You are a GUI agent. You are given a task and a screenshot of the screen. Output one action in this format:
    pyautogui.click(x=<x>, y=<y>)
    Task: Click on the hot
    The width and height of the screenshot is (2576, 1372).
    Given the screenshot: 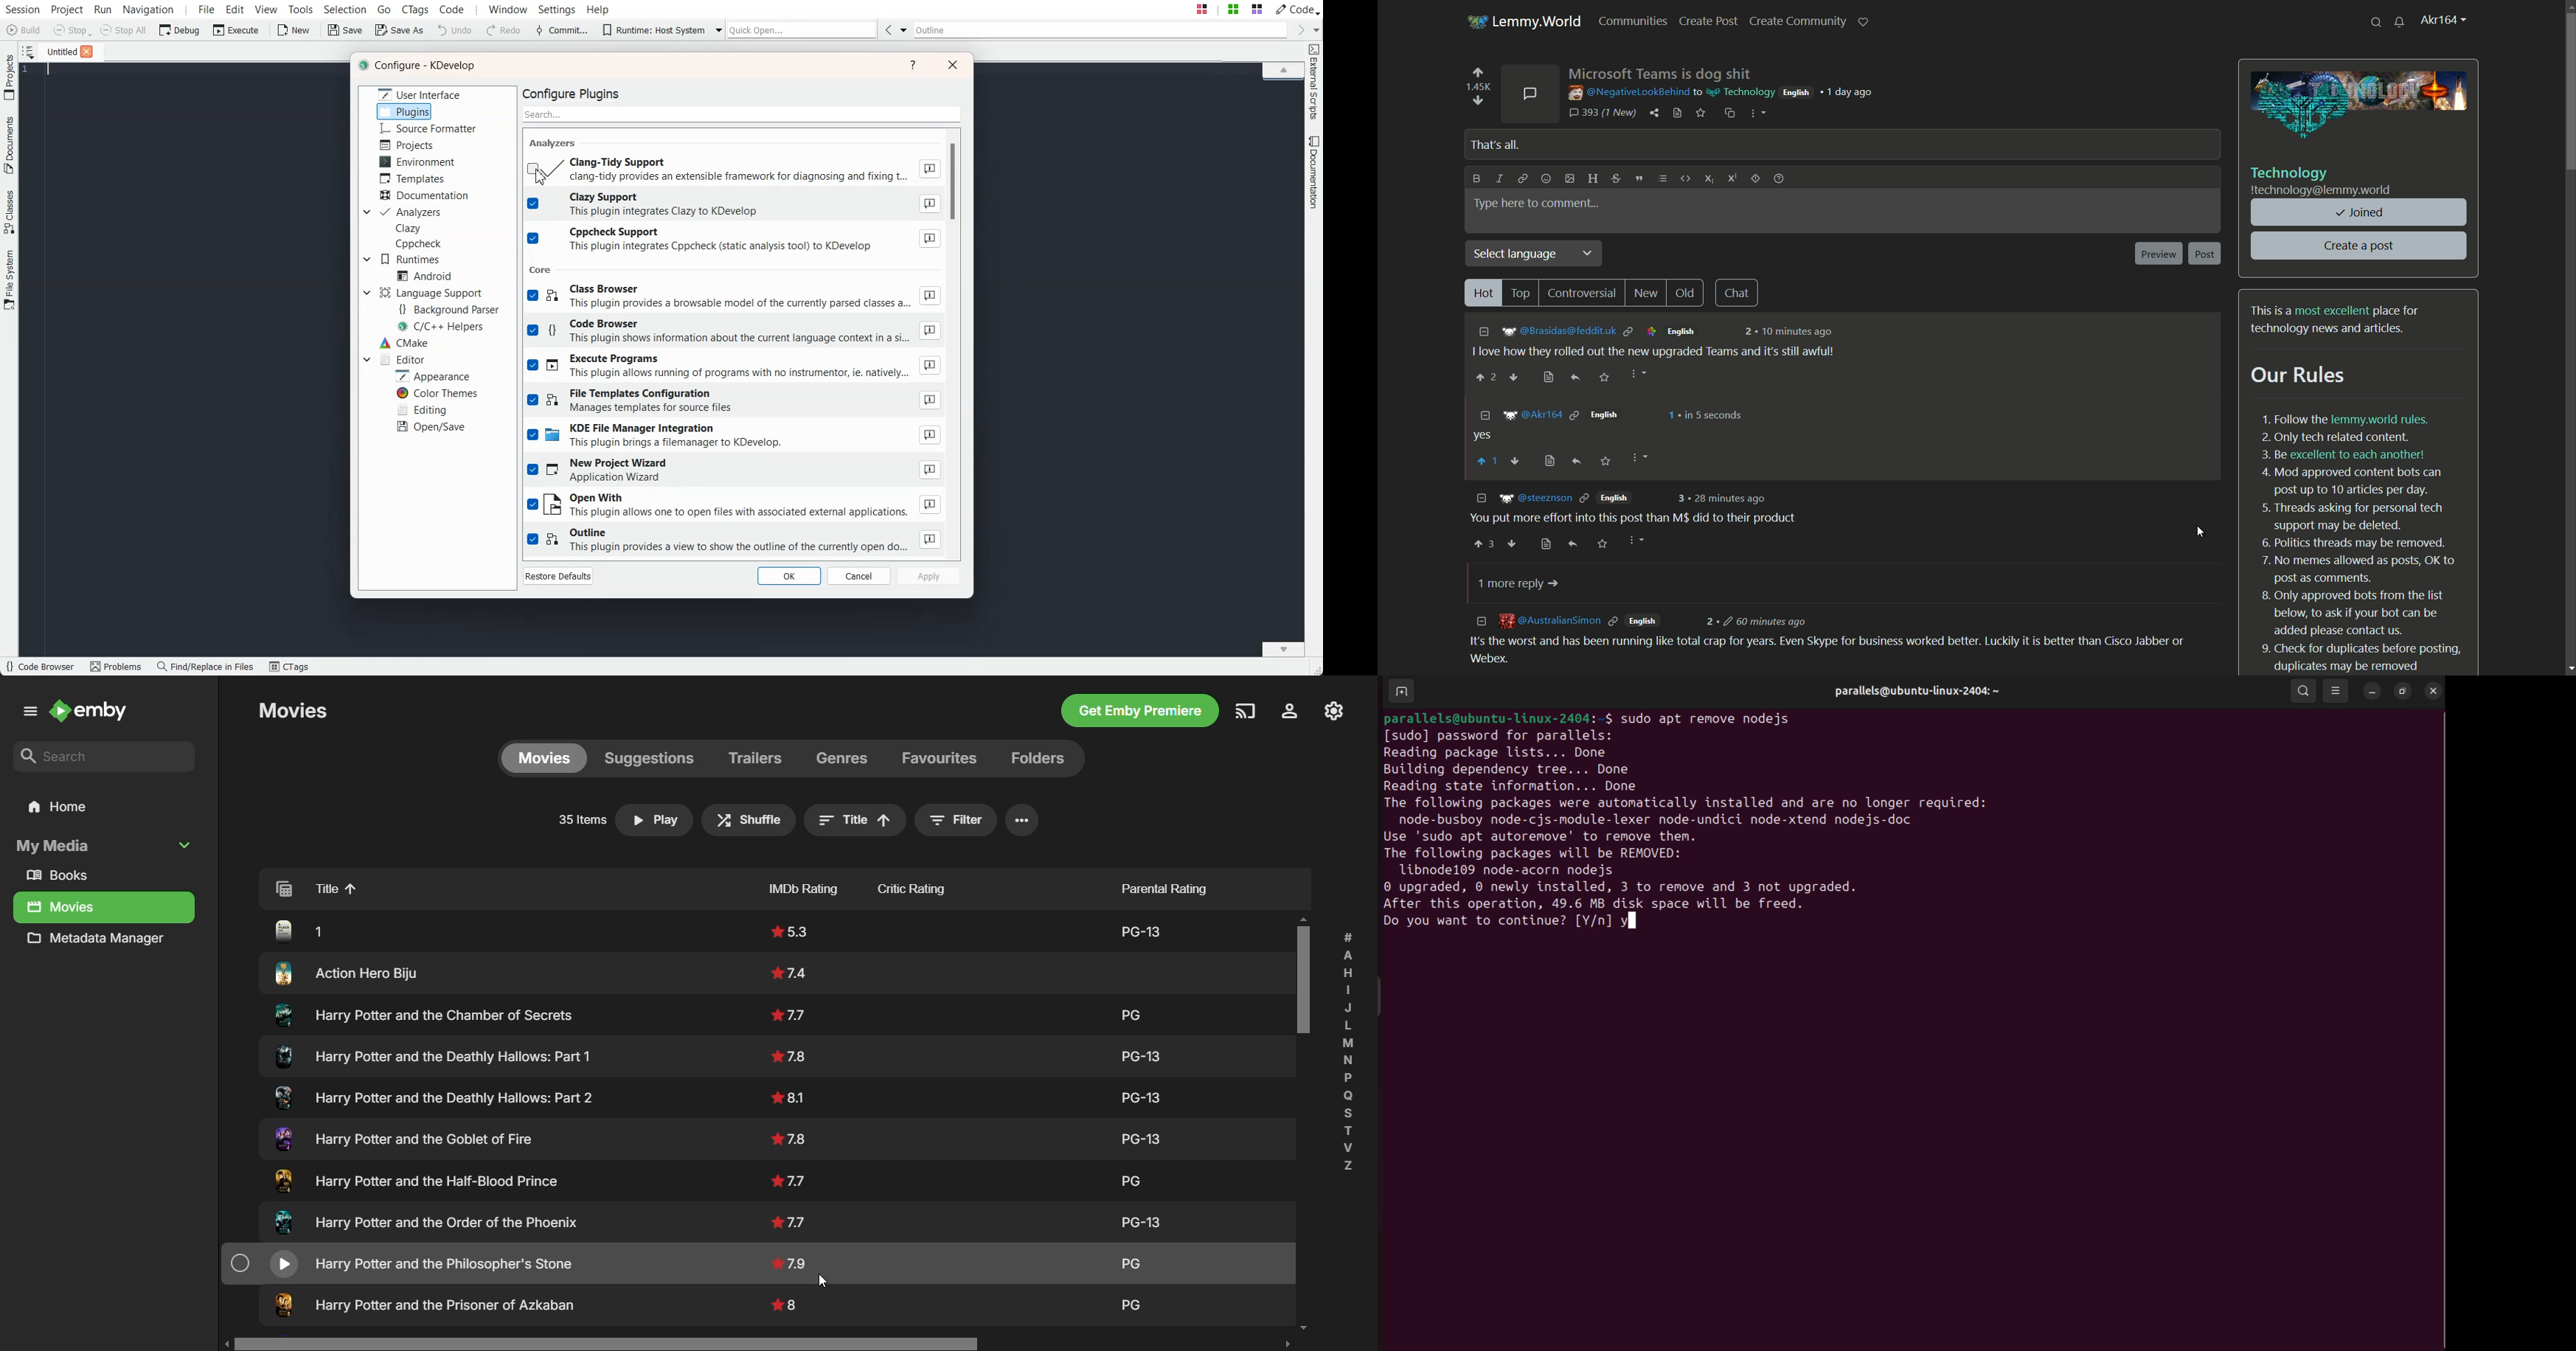 What is the action you would take?
    pyautogui.click(x=1482, y=293)
    